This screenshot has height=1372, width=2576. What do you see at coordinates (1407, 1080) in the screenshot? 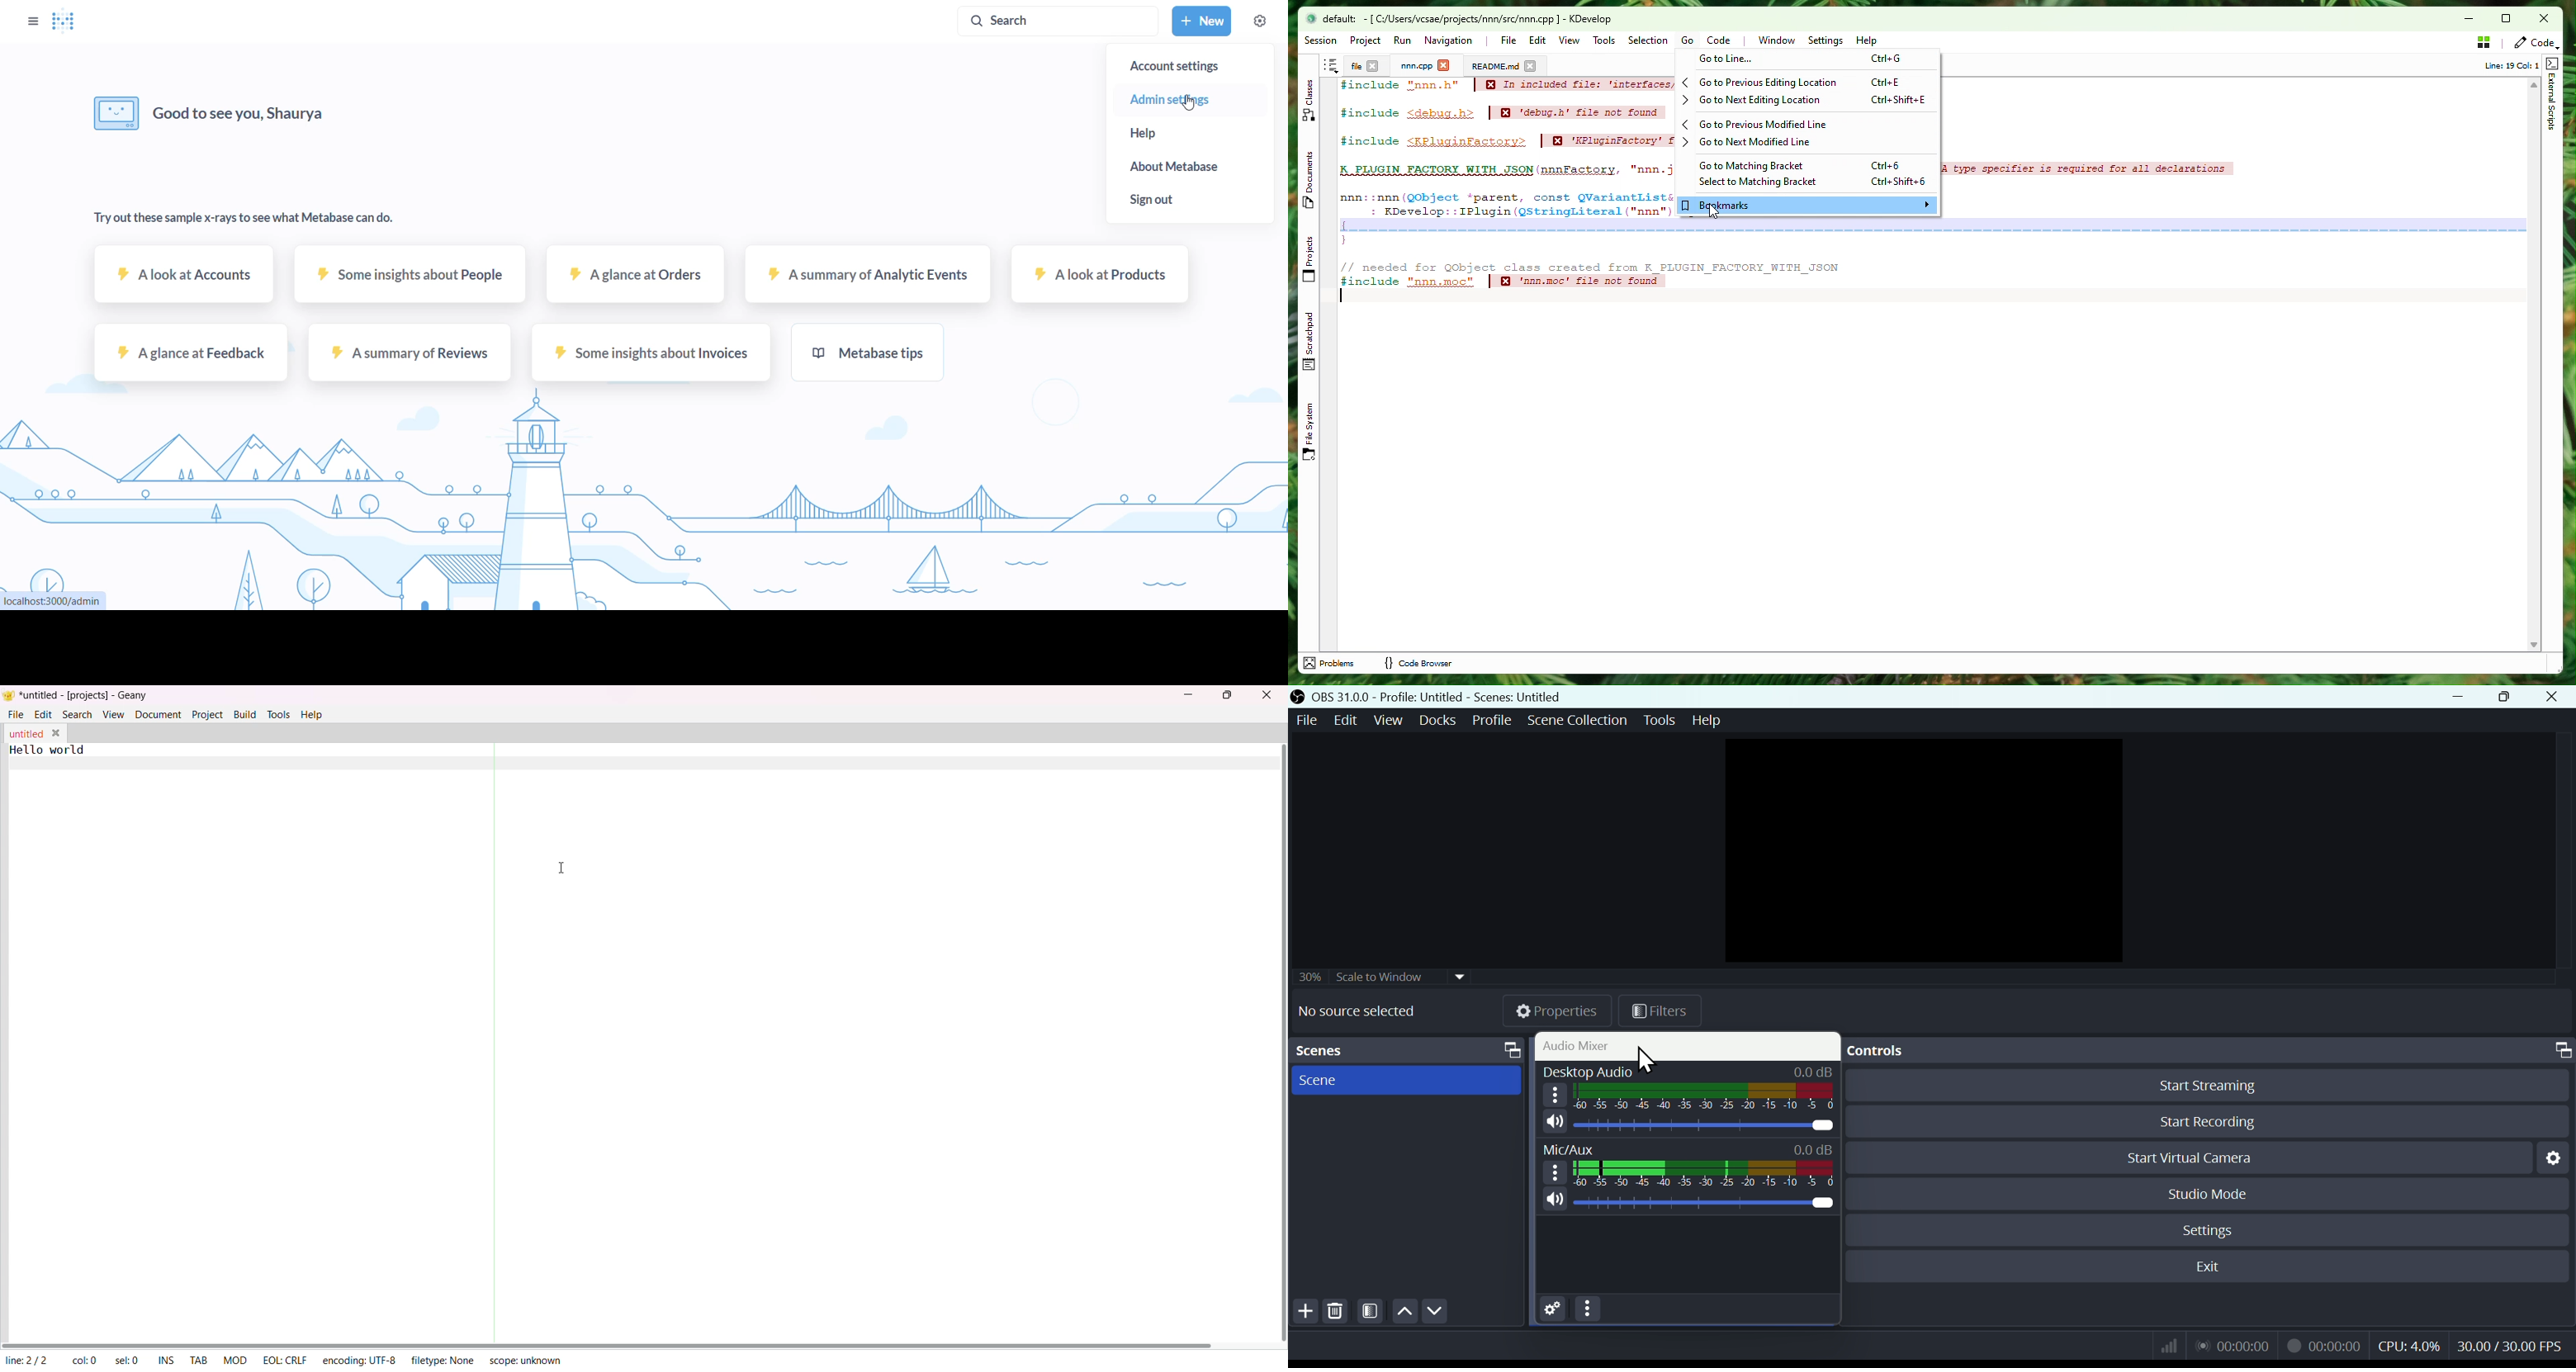
I see `scene` at bounding box center [1407, 1080].